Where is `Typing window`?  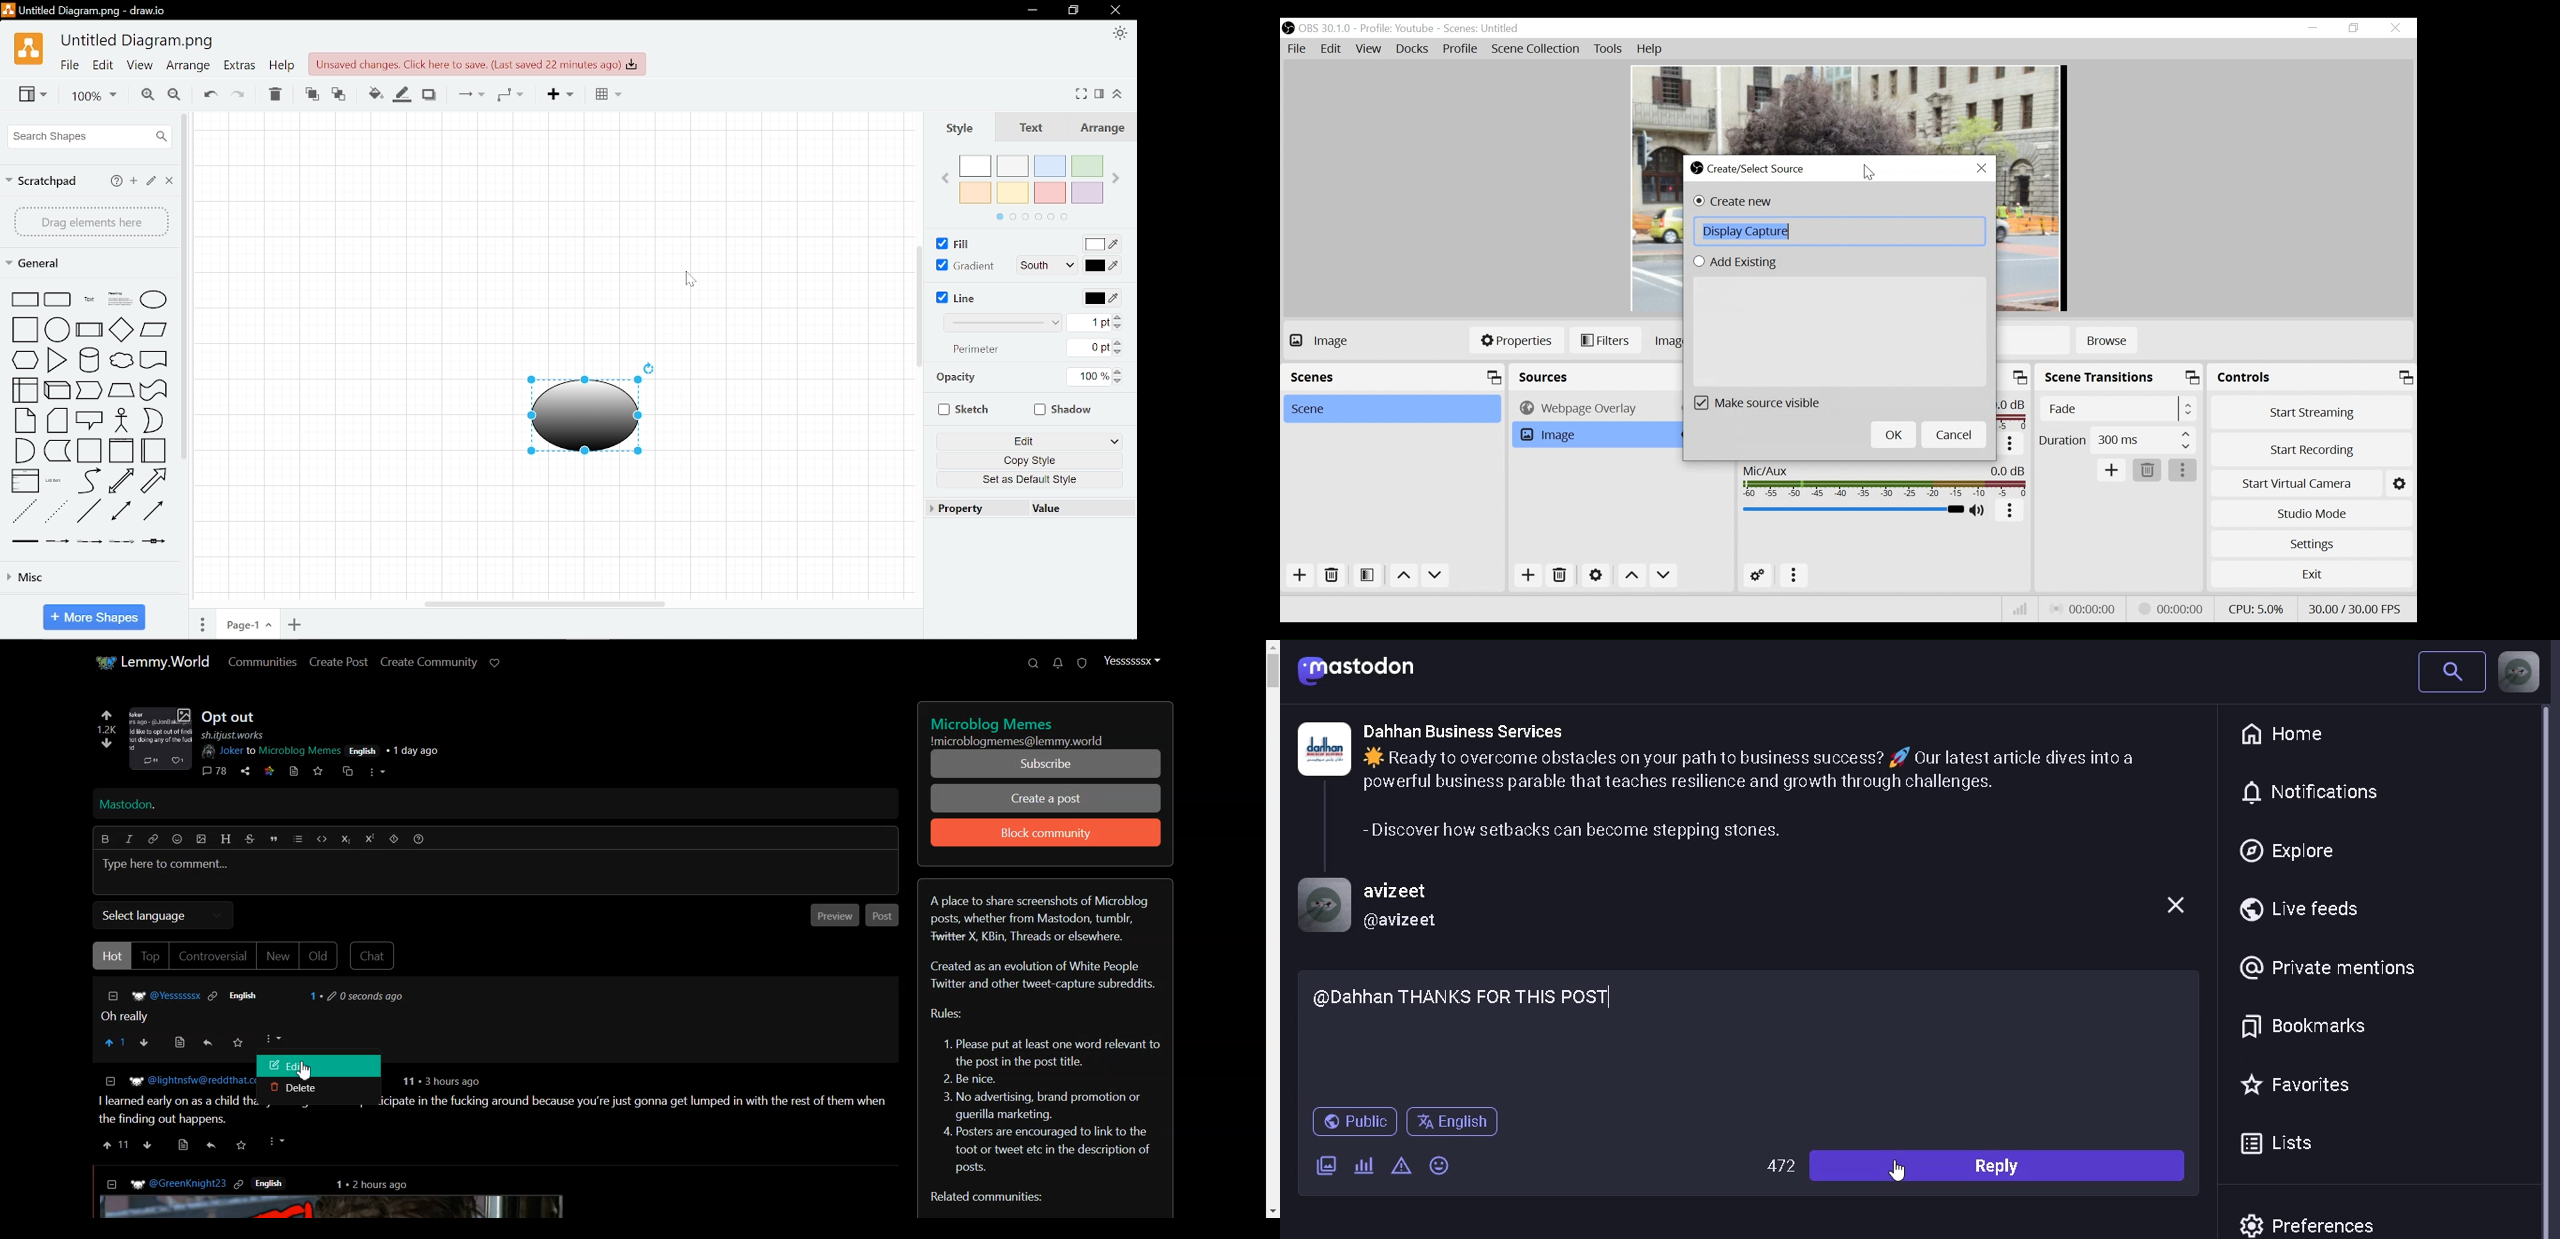 Typing window is located at coordinates (495, 873).